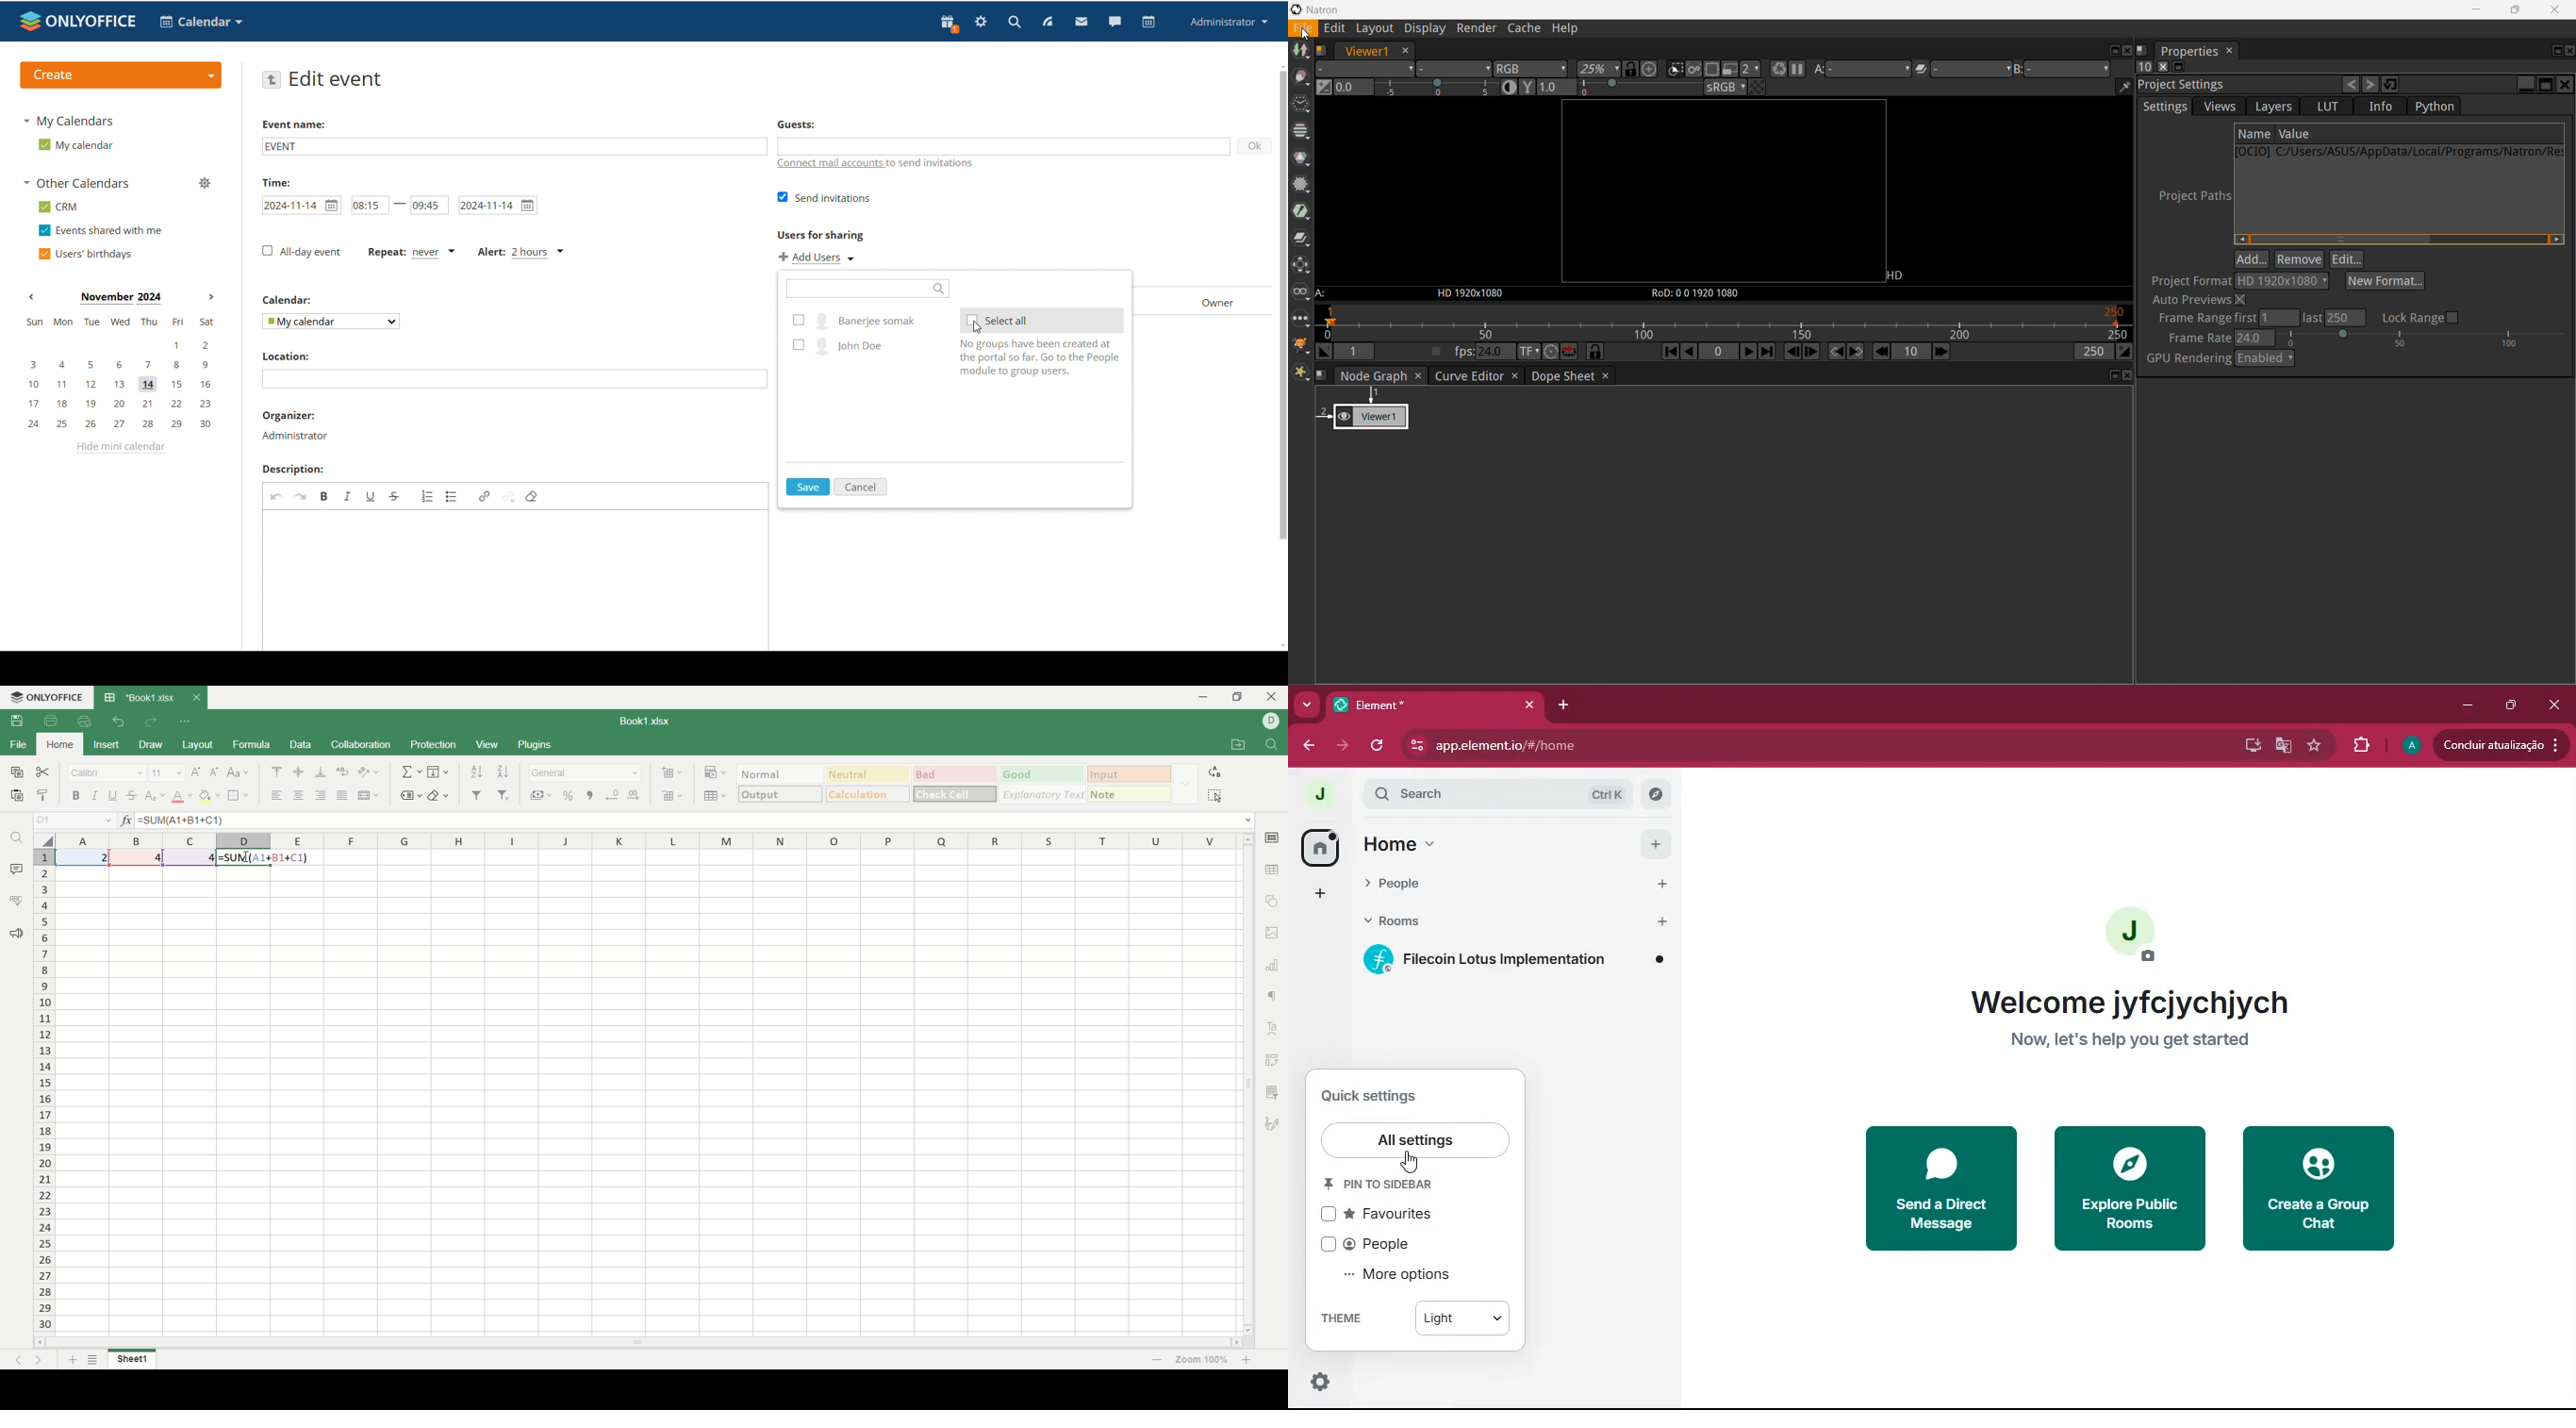  What do you see at coordinates (2320, 1188) in the screenshot?
I see `create` at bounding box center [2320, 1188].